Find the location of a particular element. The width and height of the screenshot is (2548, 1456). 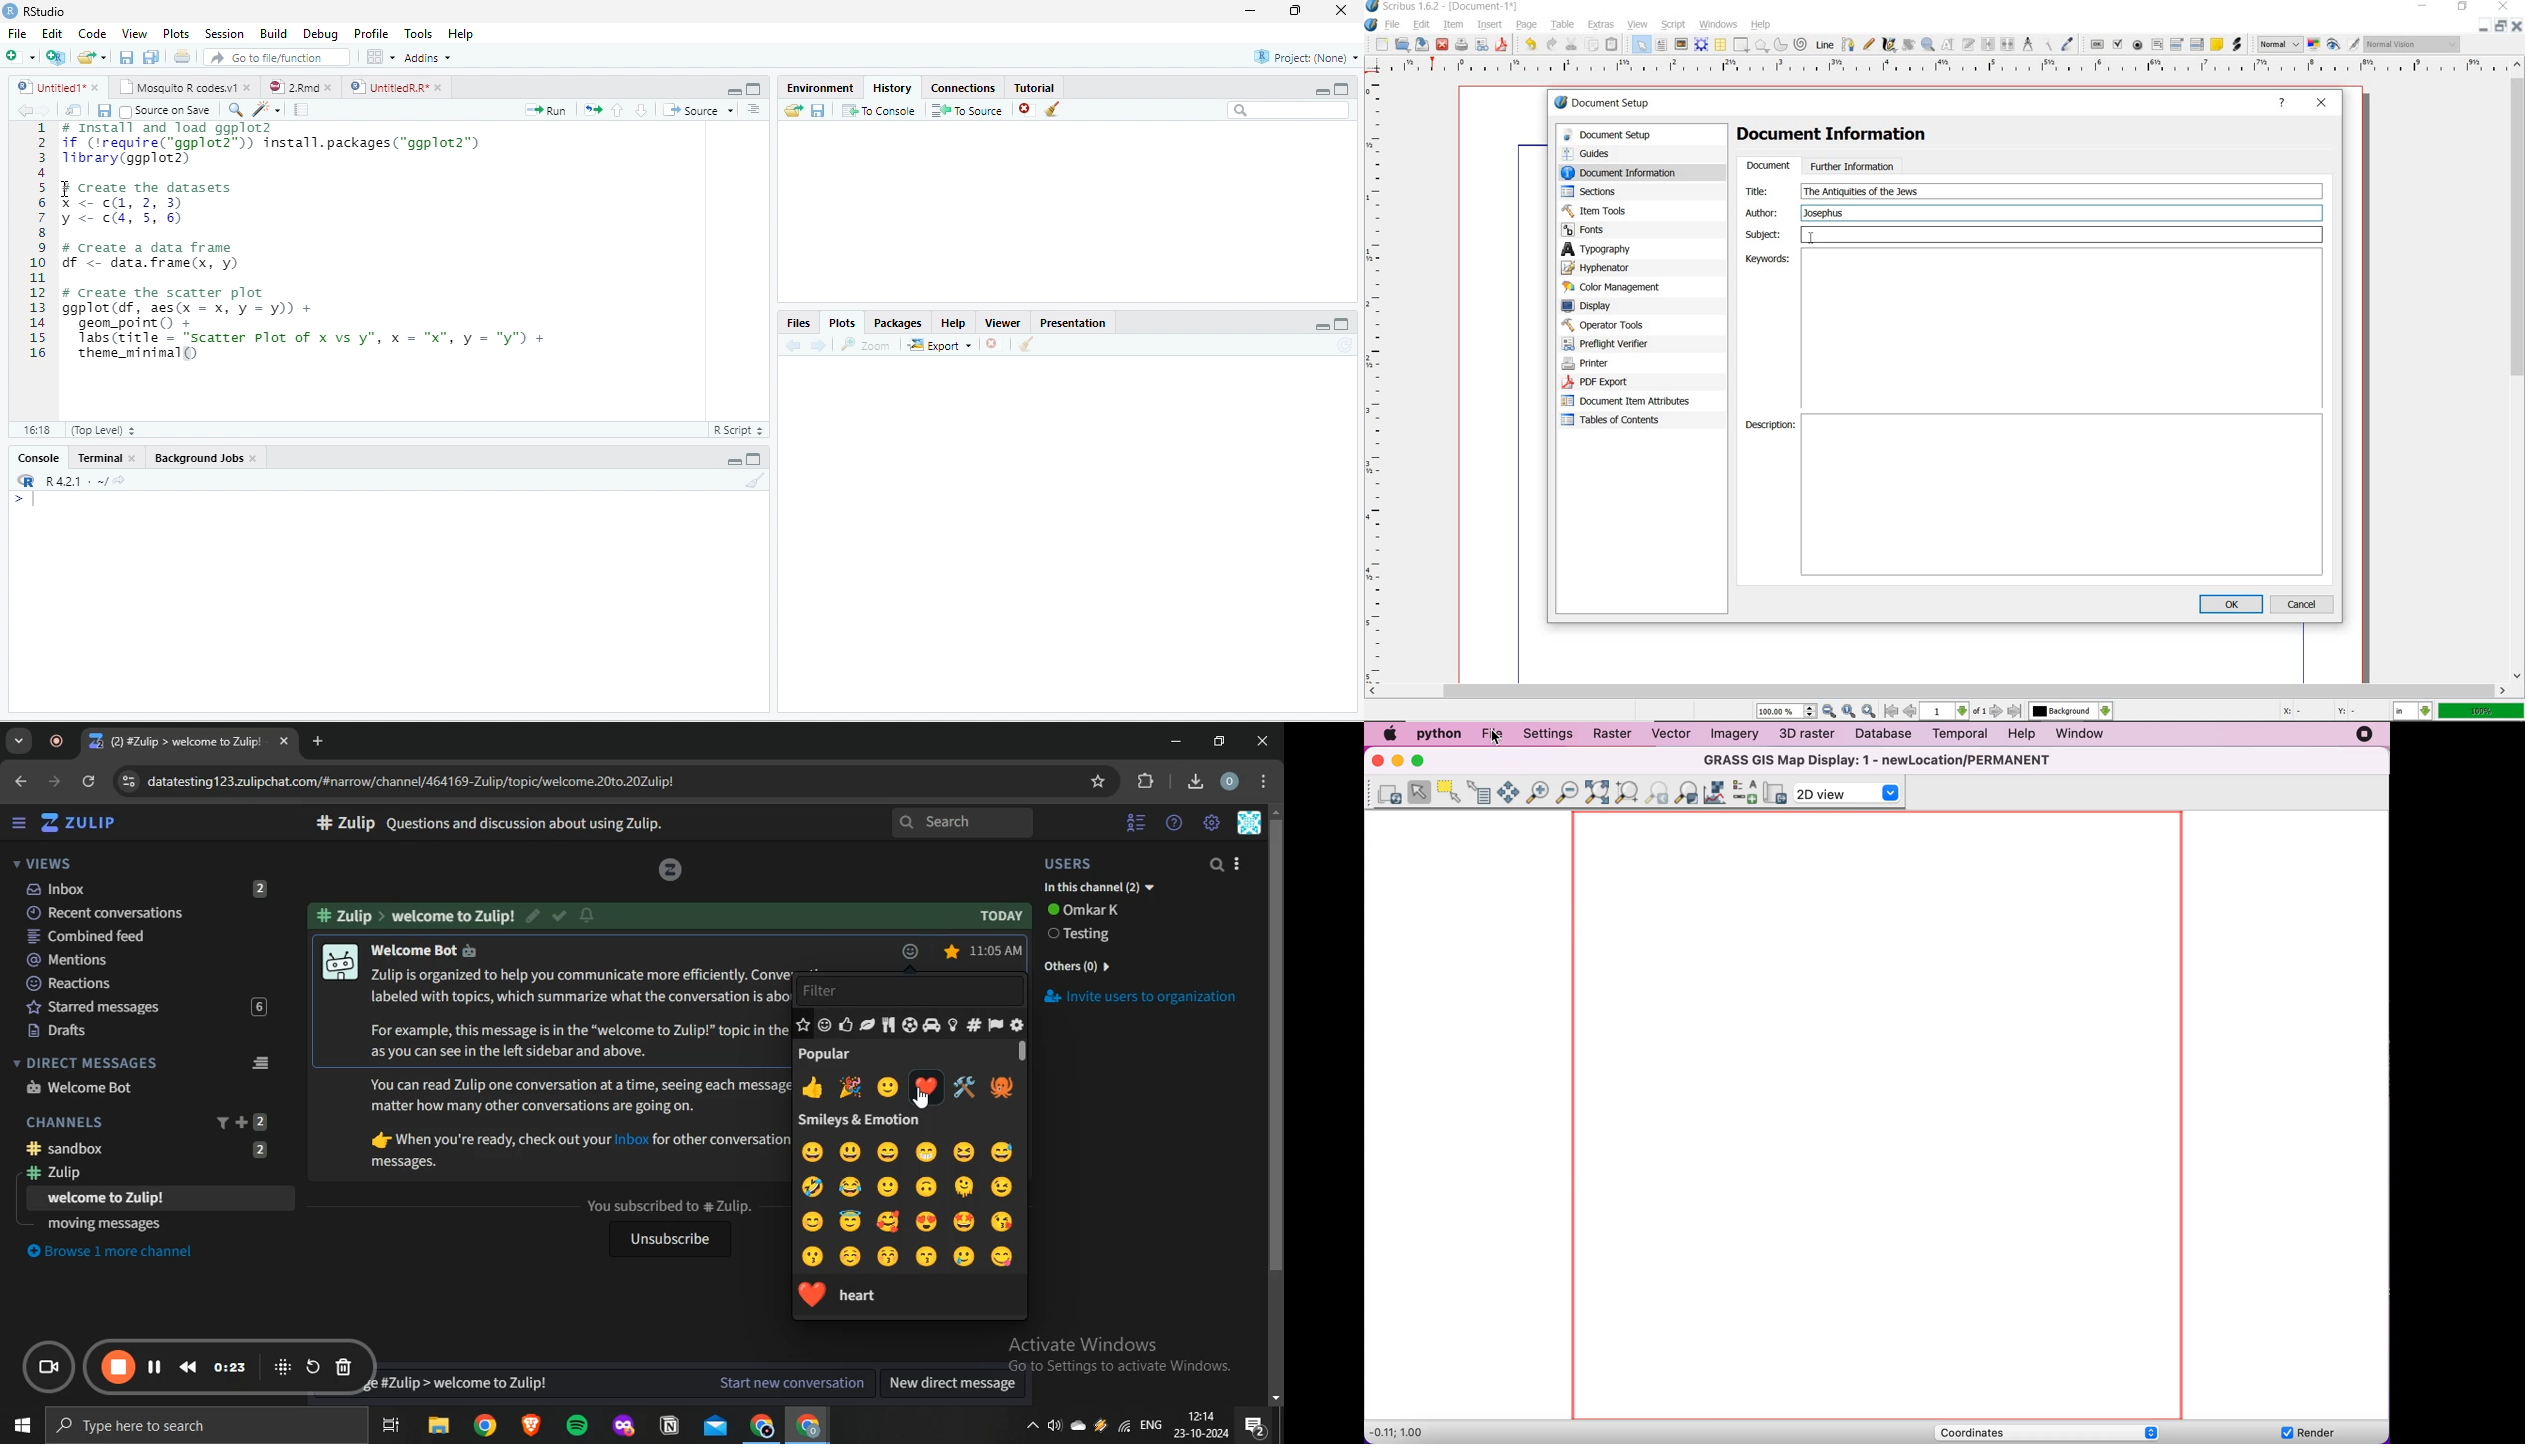

guides is located at coordinates (1628, 153).